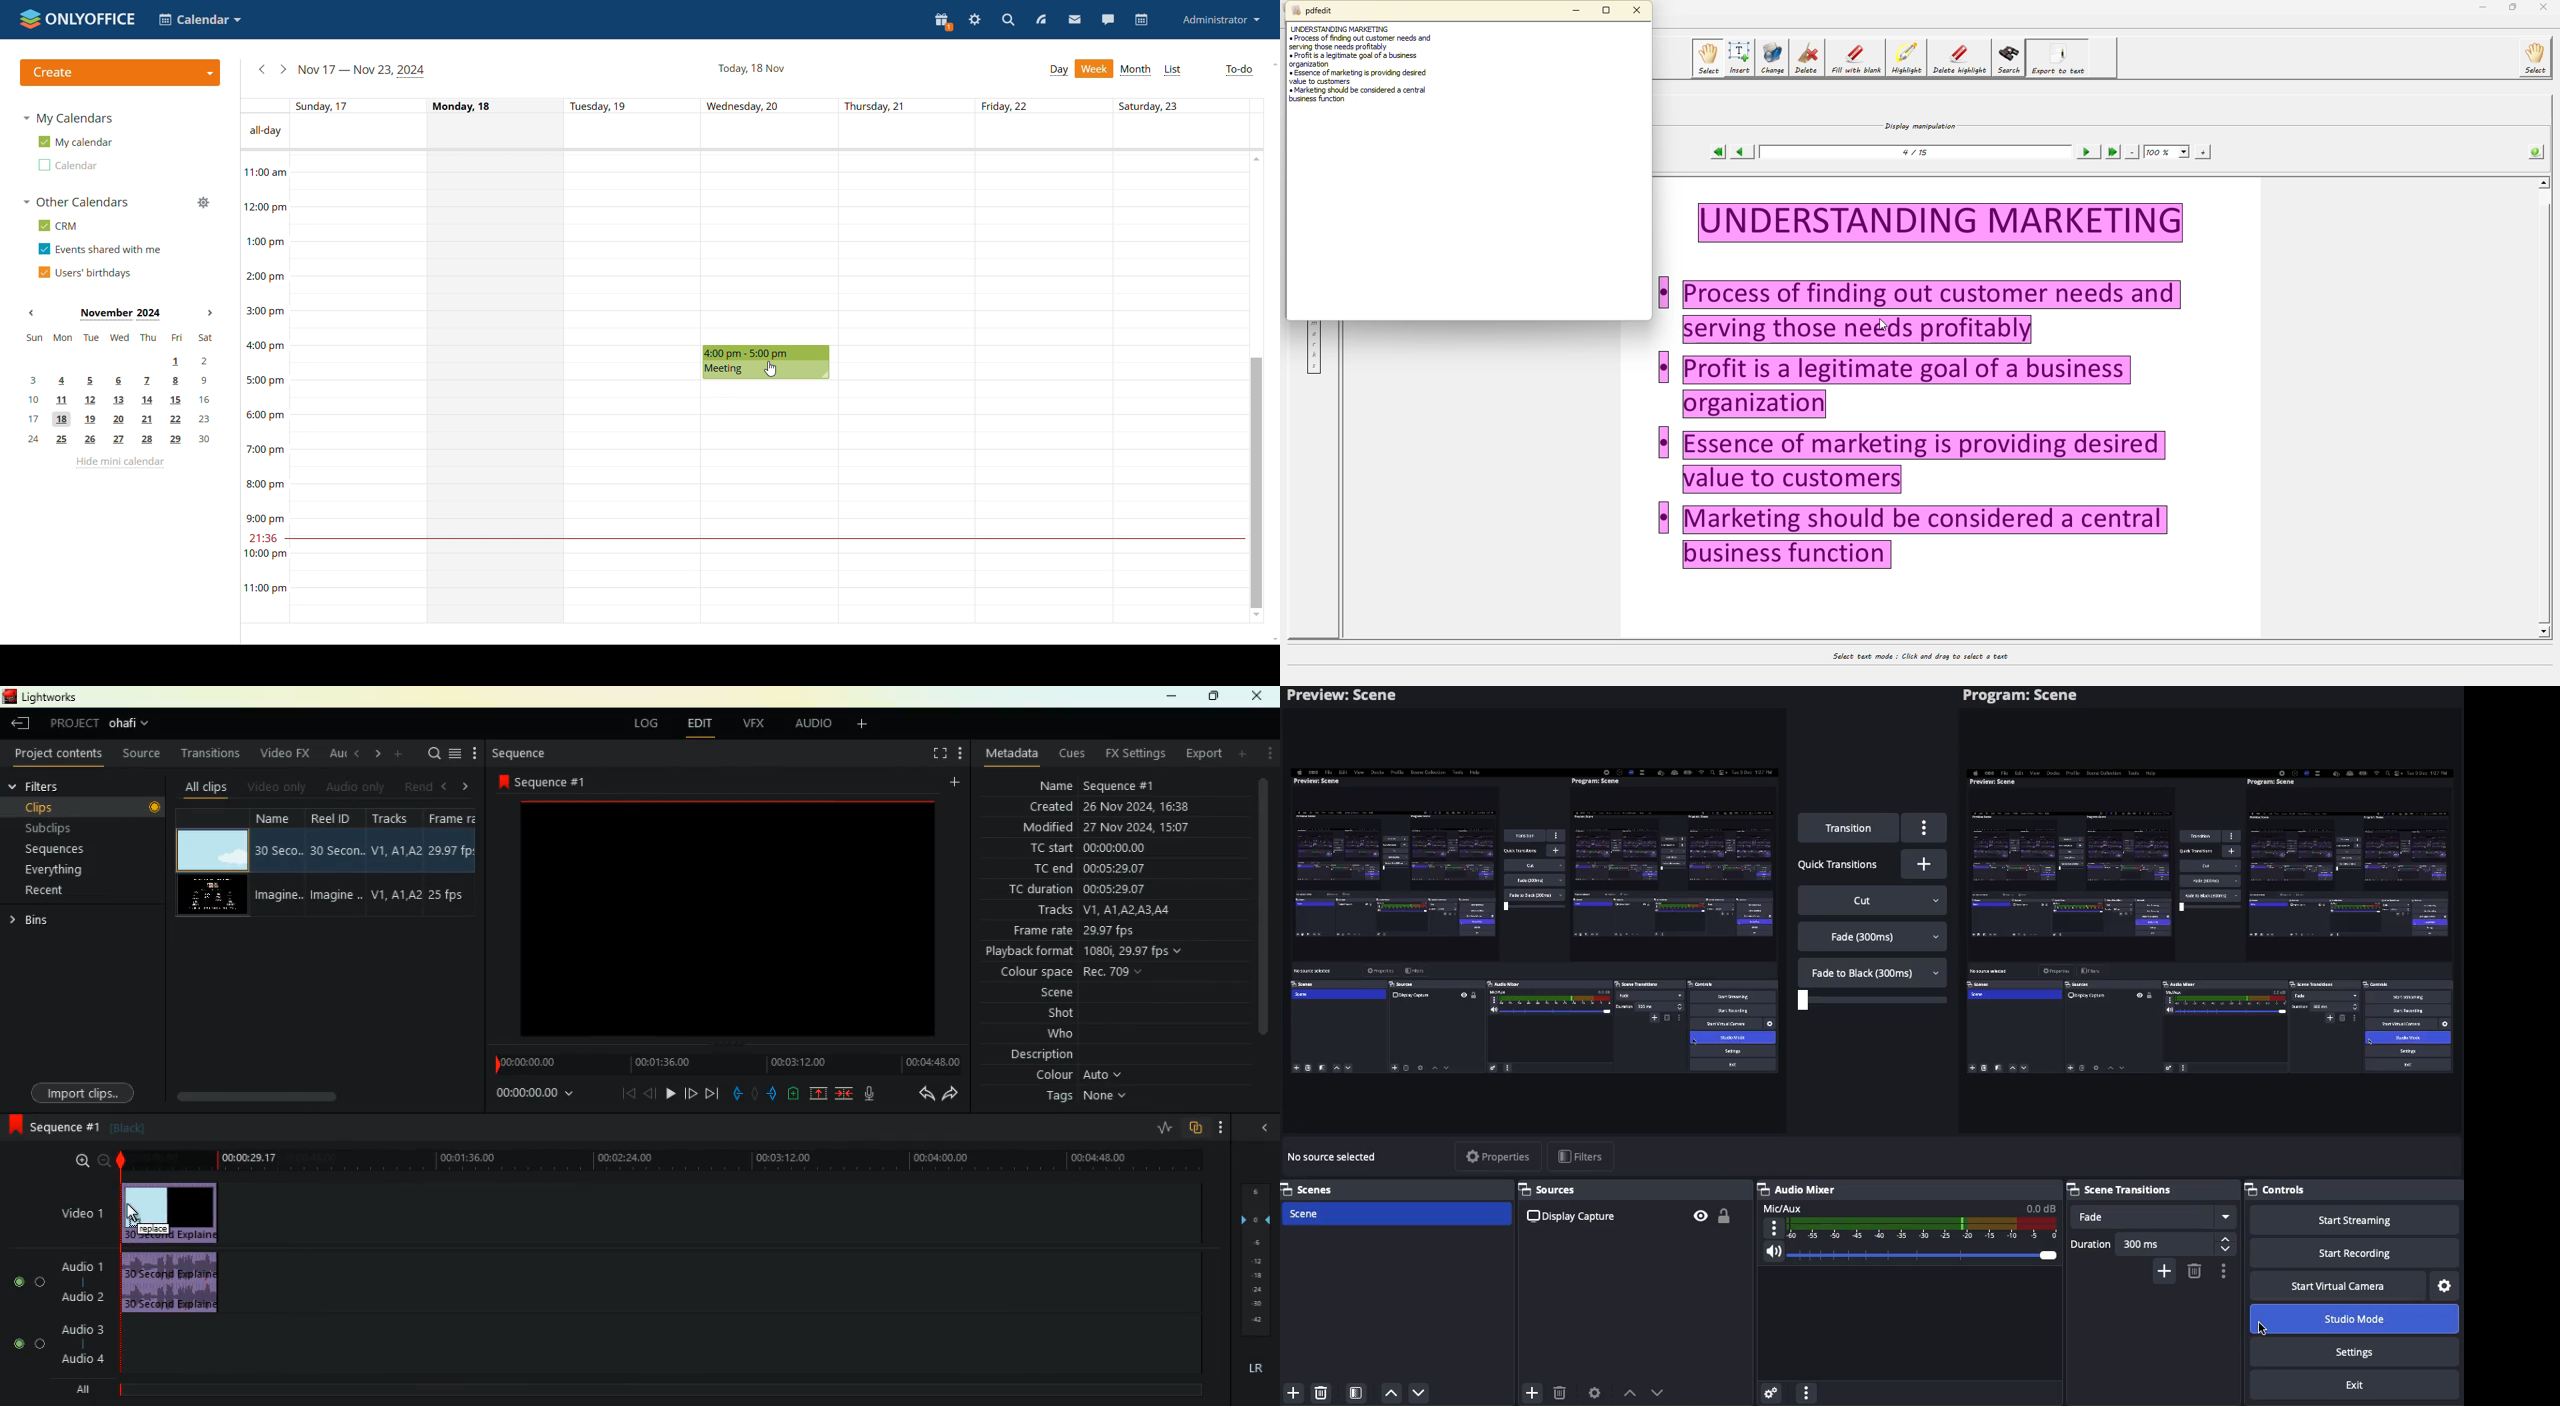  Describe the element at coordinates (2446, 1284) in the screenshot. I see `Settings` at that location.